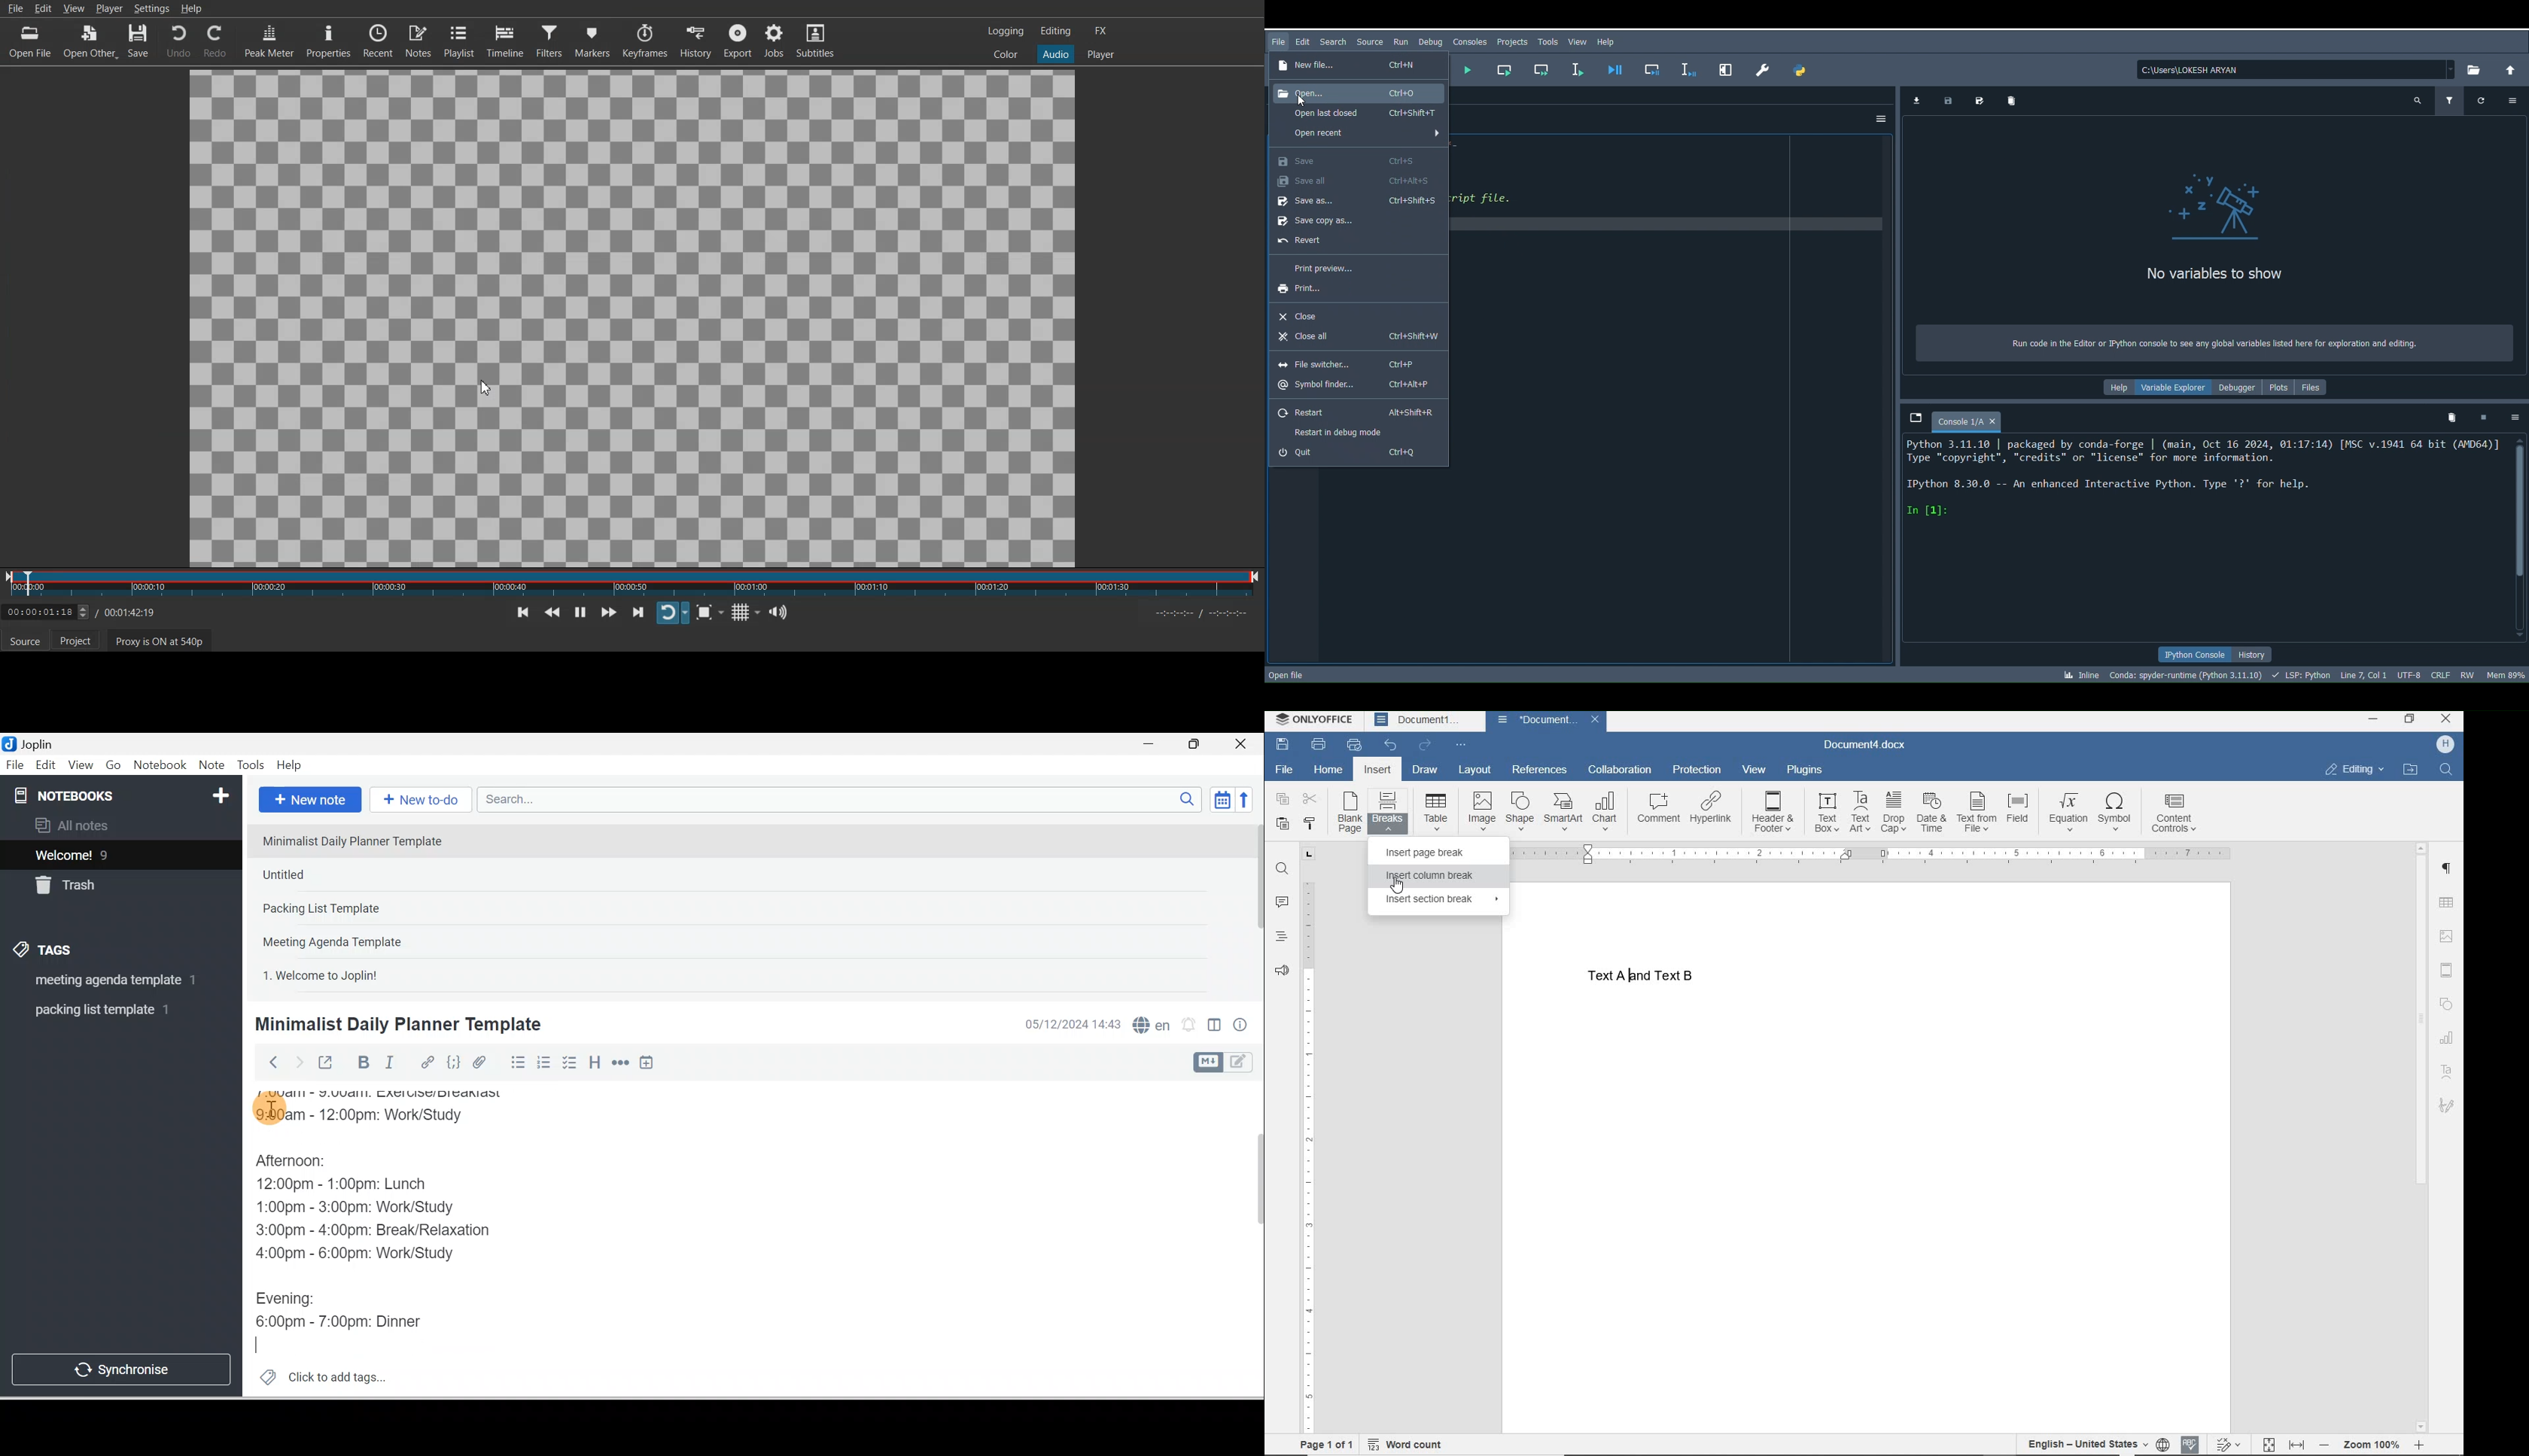 The image size is (2548, 1456). Describe the element at coordinates (609, 612) in the screenshot. I see `Play Quickly Forwards` at that location.